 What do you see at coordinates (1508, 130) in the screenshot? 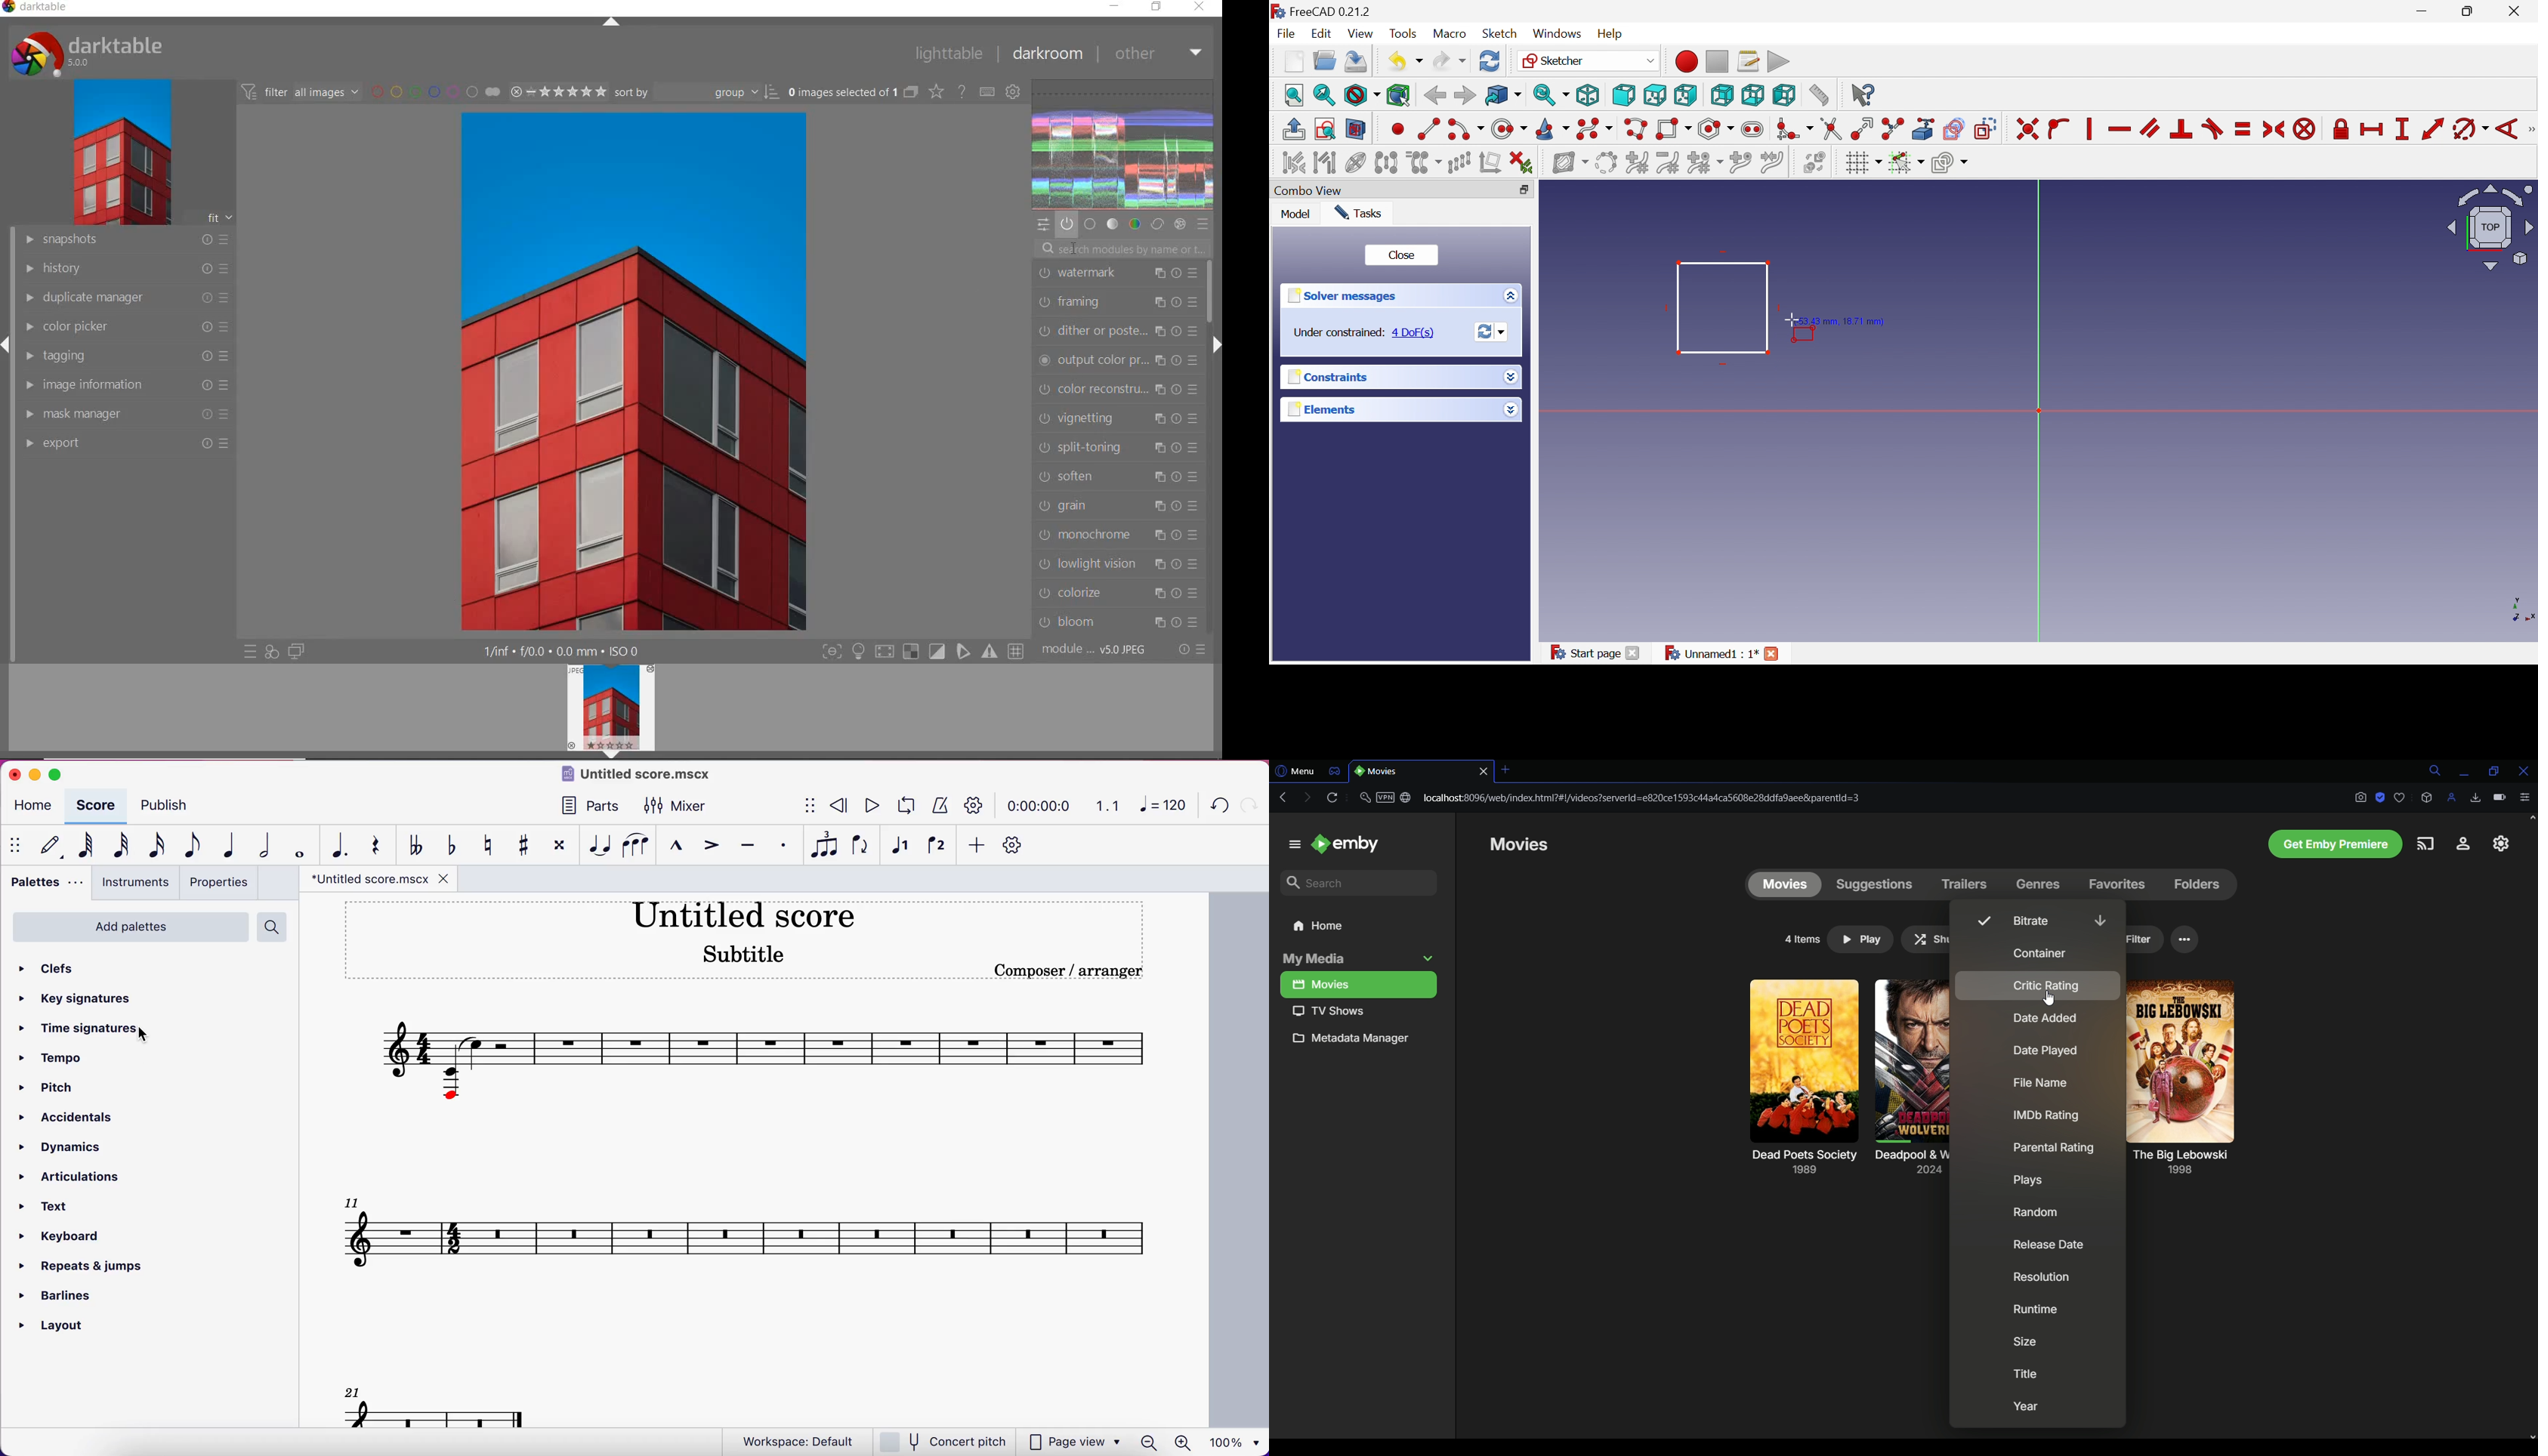
I see `Create circle` at bounding box center [1508, 130].